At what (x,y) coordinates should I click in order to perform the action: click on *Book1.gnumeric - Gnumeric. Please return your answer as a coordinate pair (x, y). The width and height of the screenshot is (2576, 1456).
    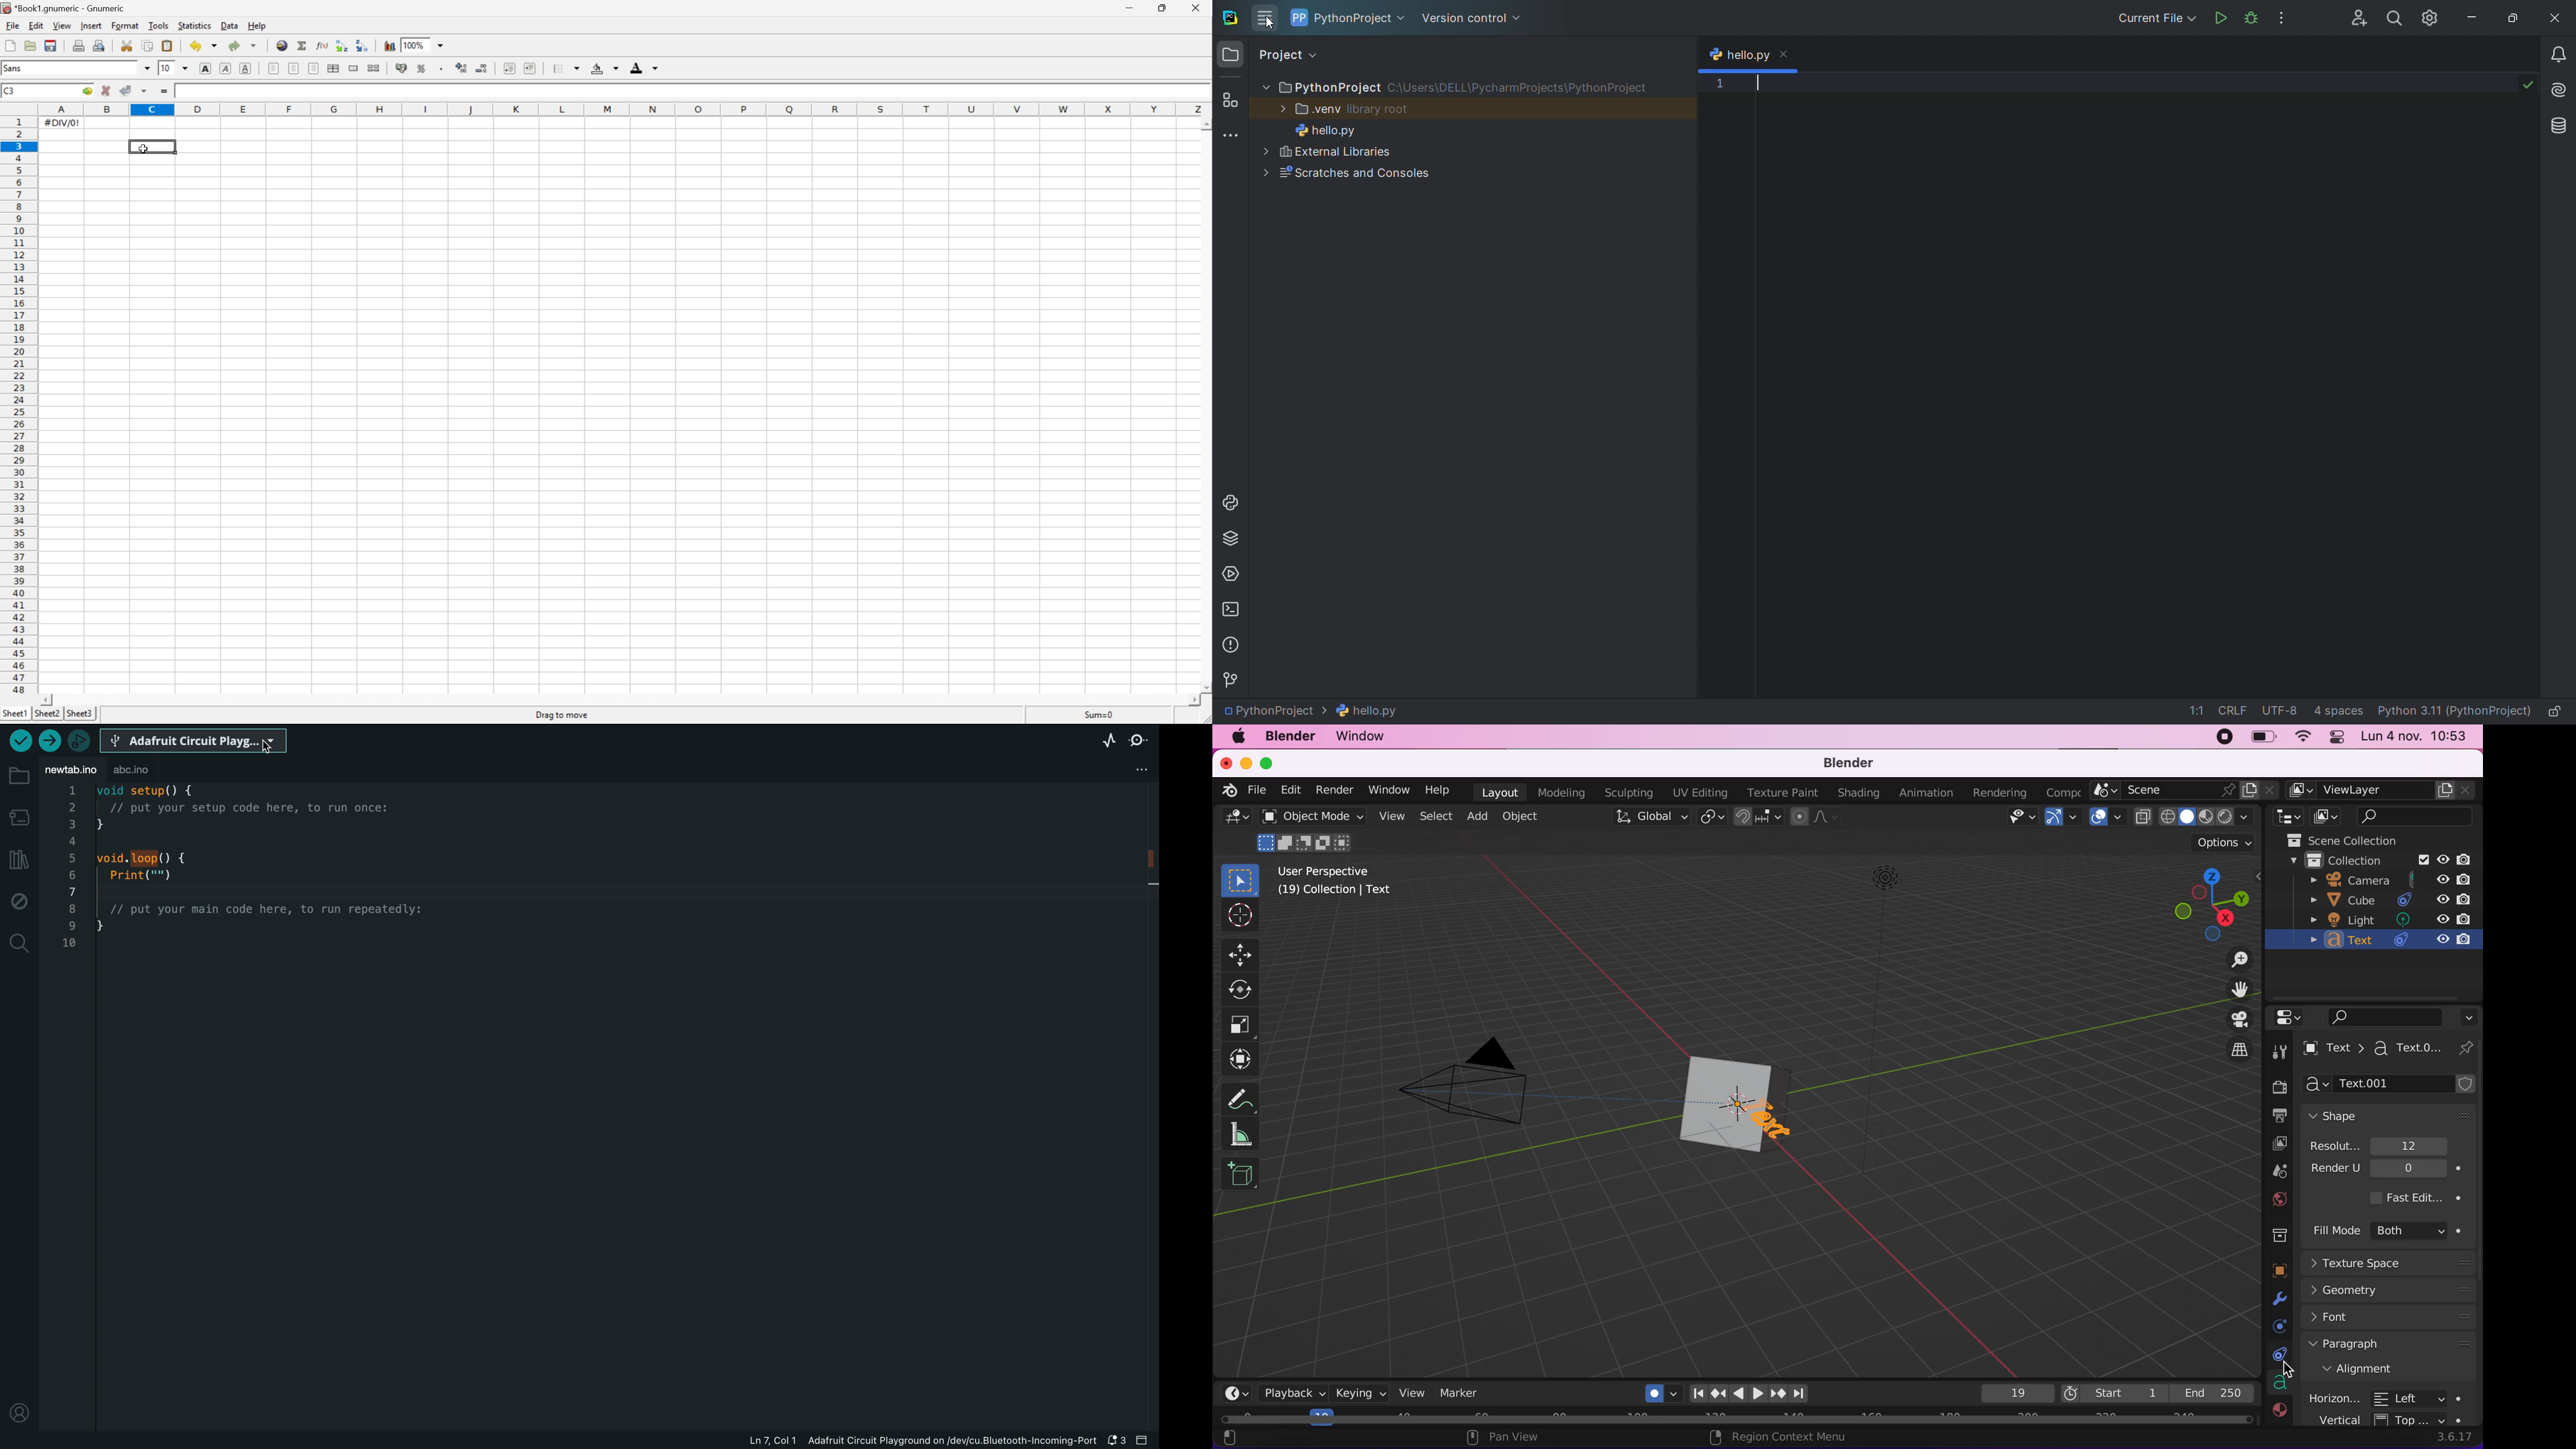
    Looking at the image, I should click on (64, 8).